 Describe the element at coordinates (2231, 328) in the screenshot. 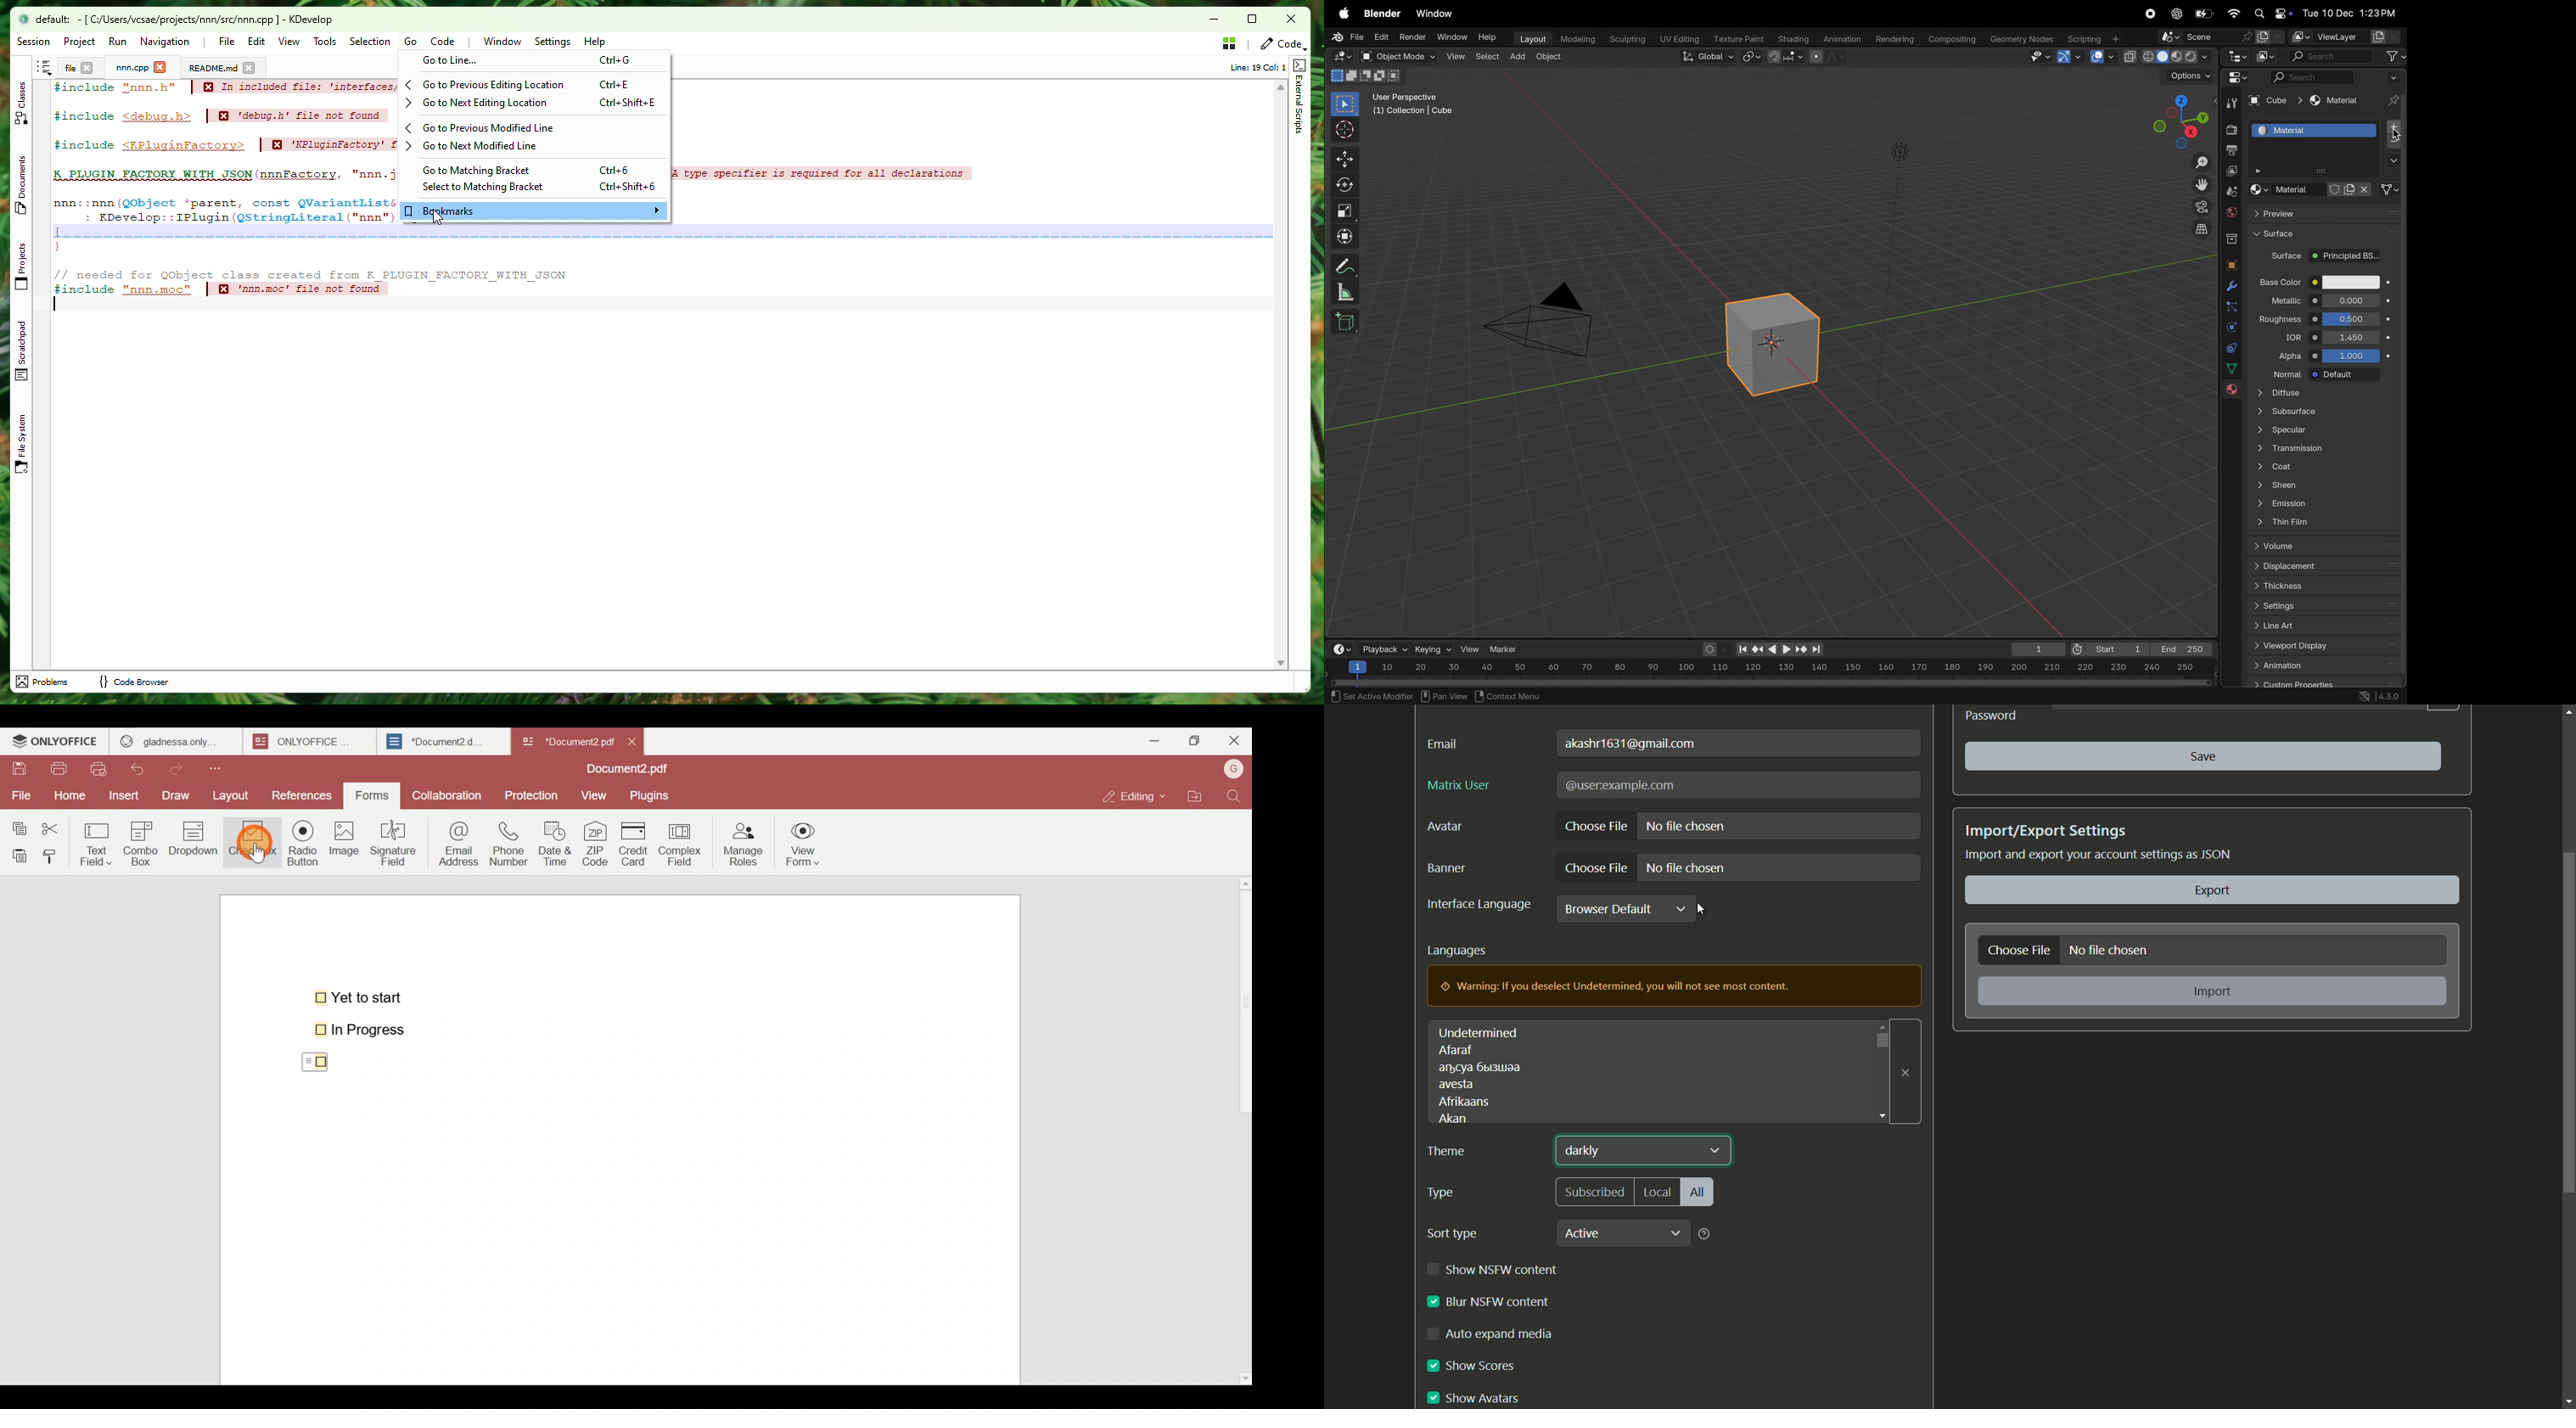

I see `physics` at that location.